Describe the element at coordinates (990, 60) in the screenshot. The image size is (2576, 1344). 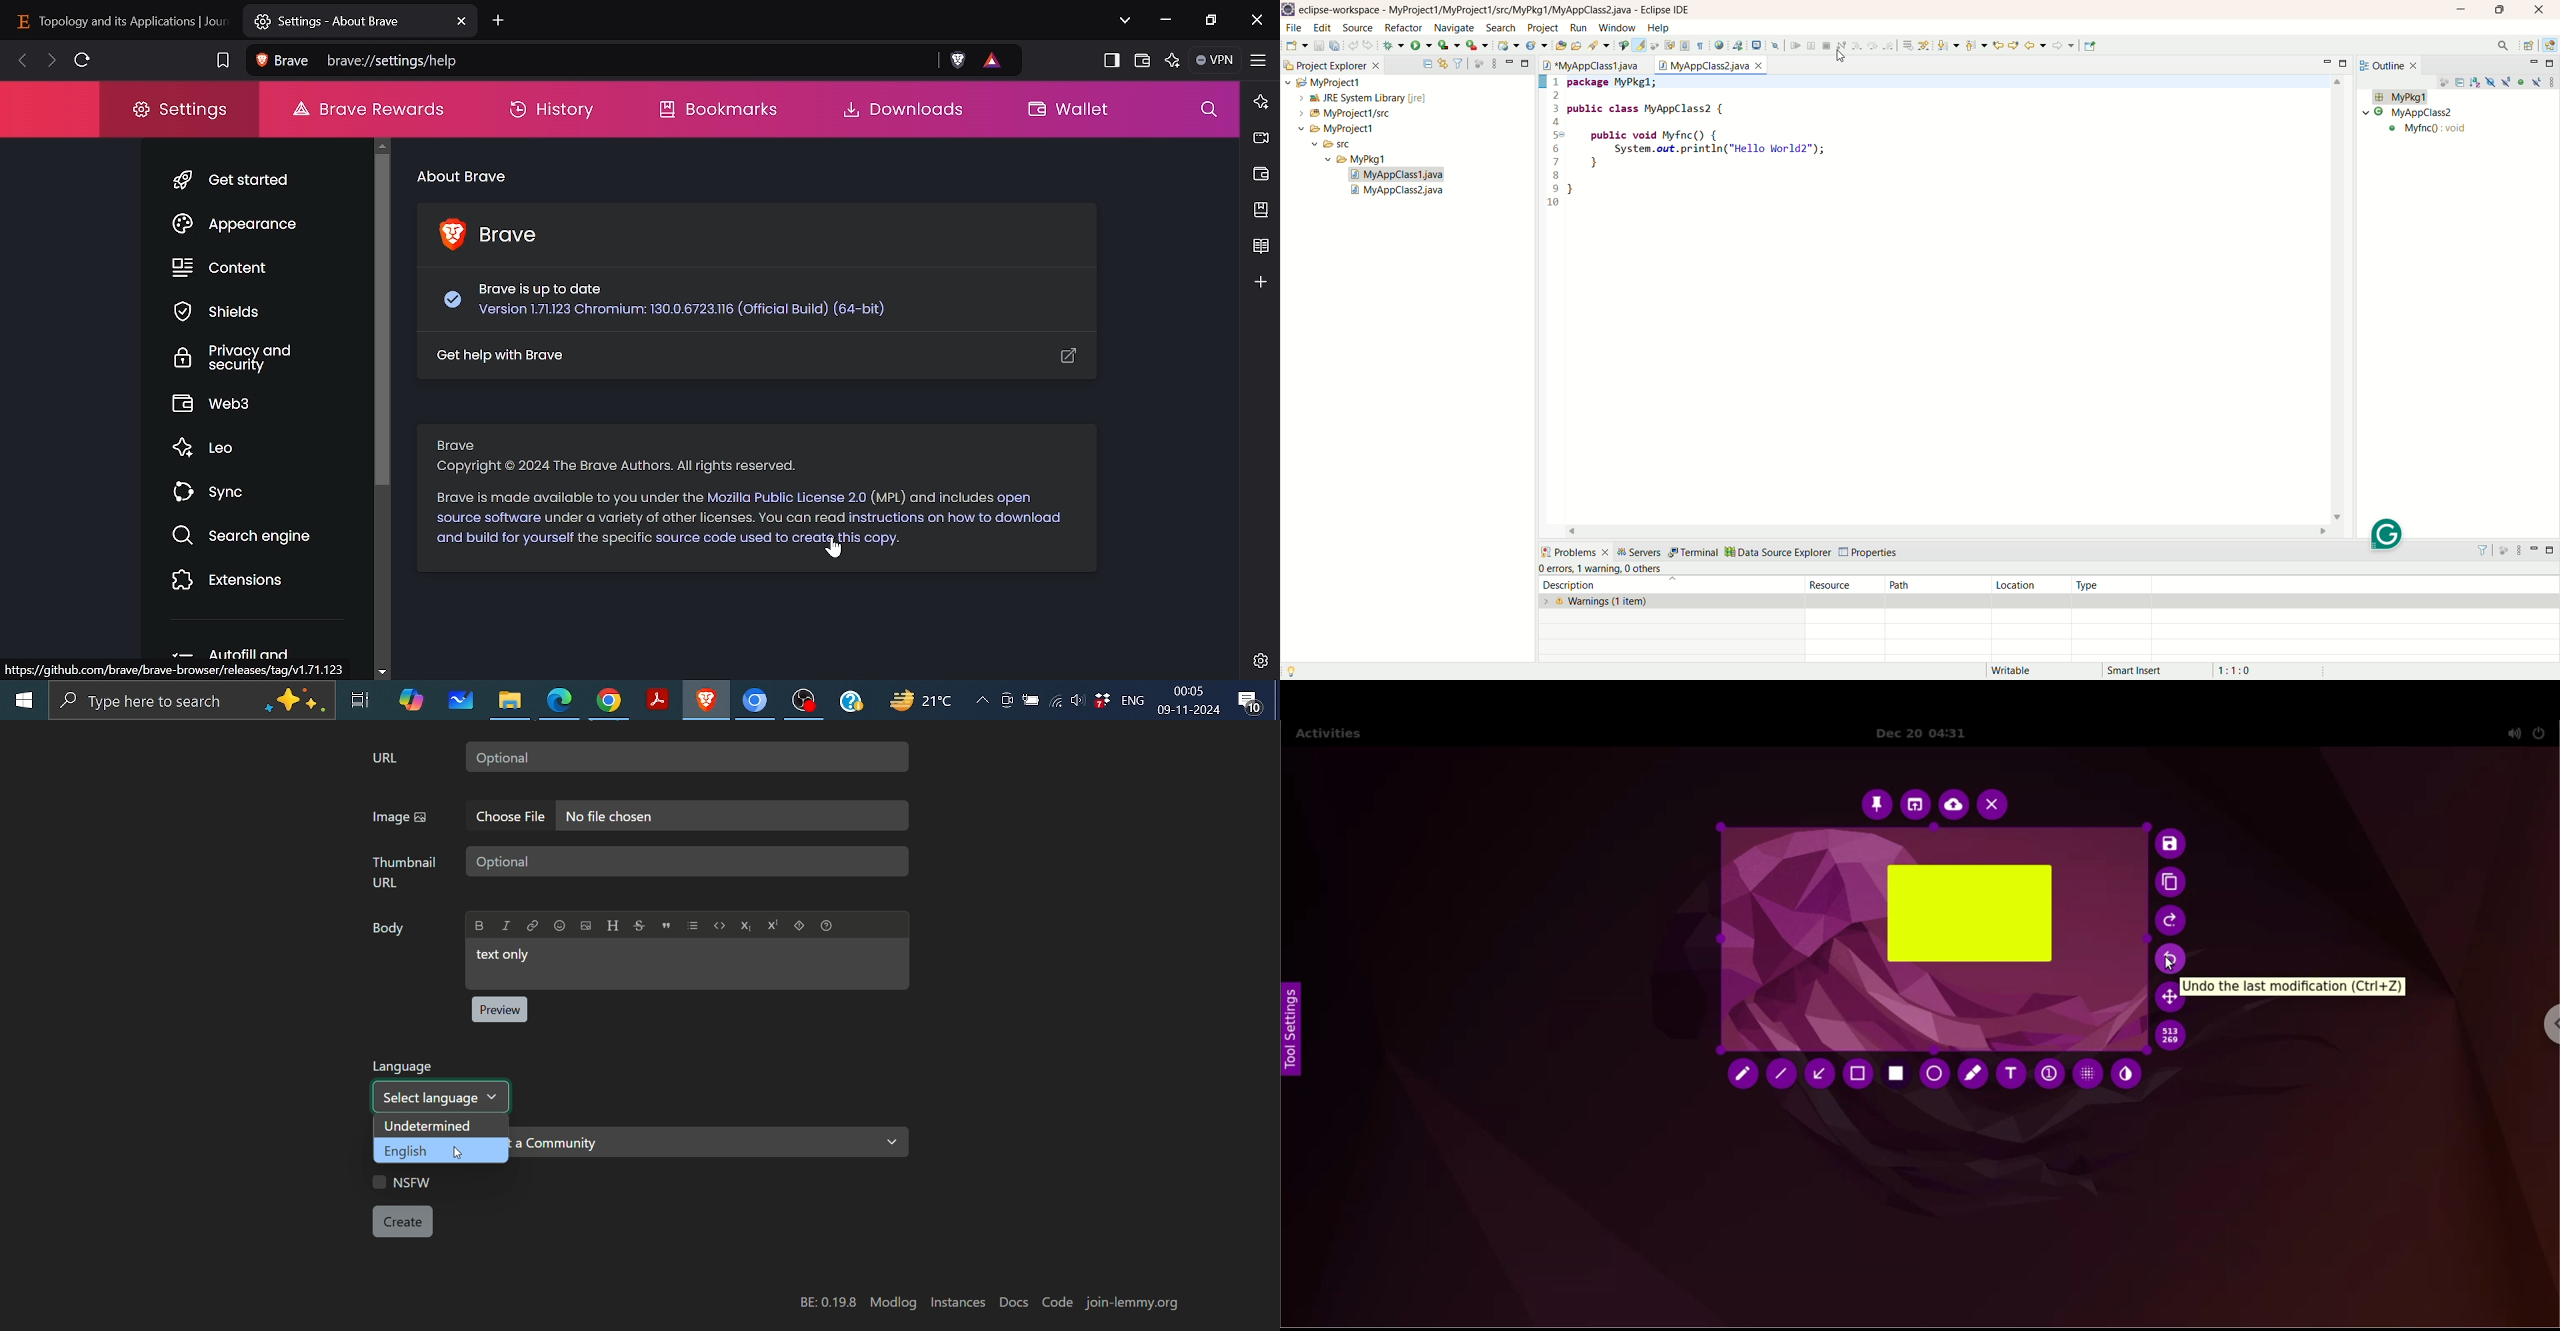
I see `Brave Rewards` at that location.